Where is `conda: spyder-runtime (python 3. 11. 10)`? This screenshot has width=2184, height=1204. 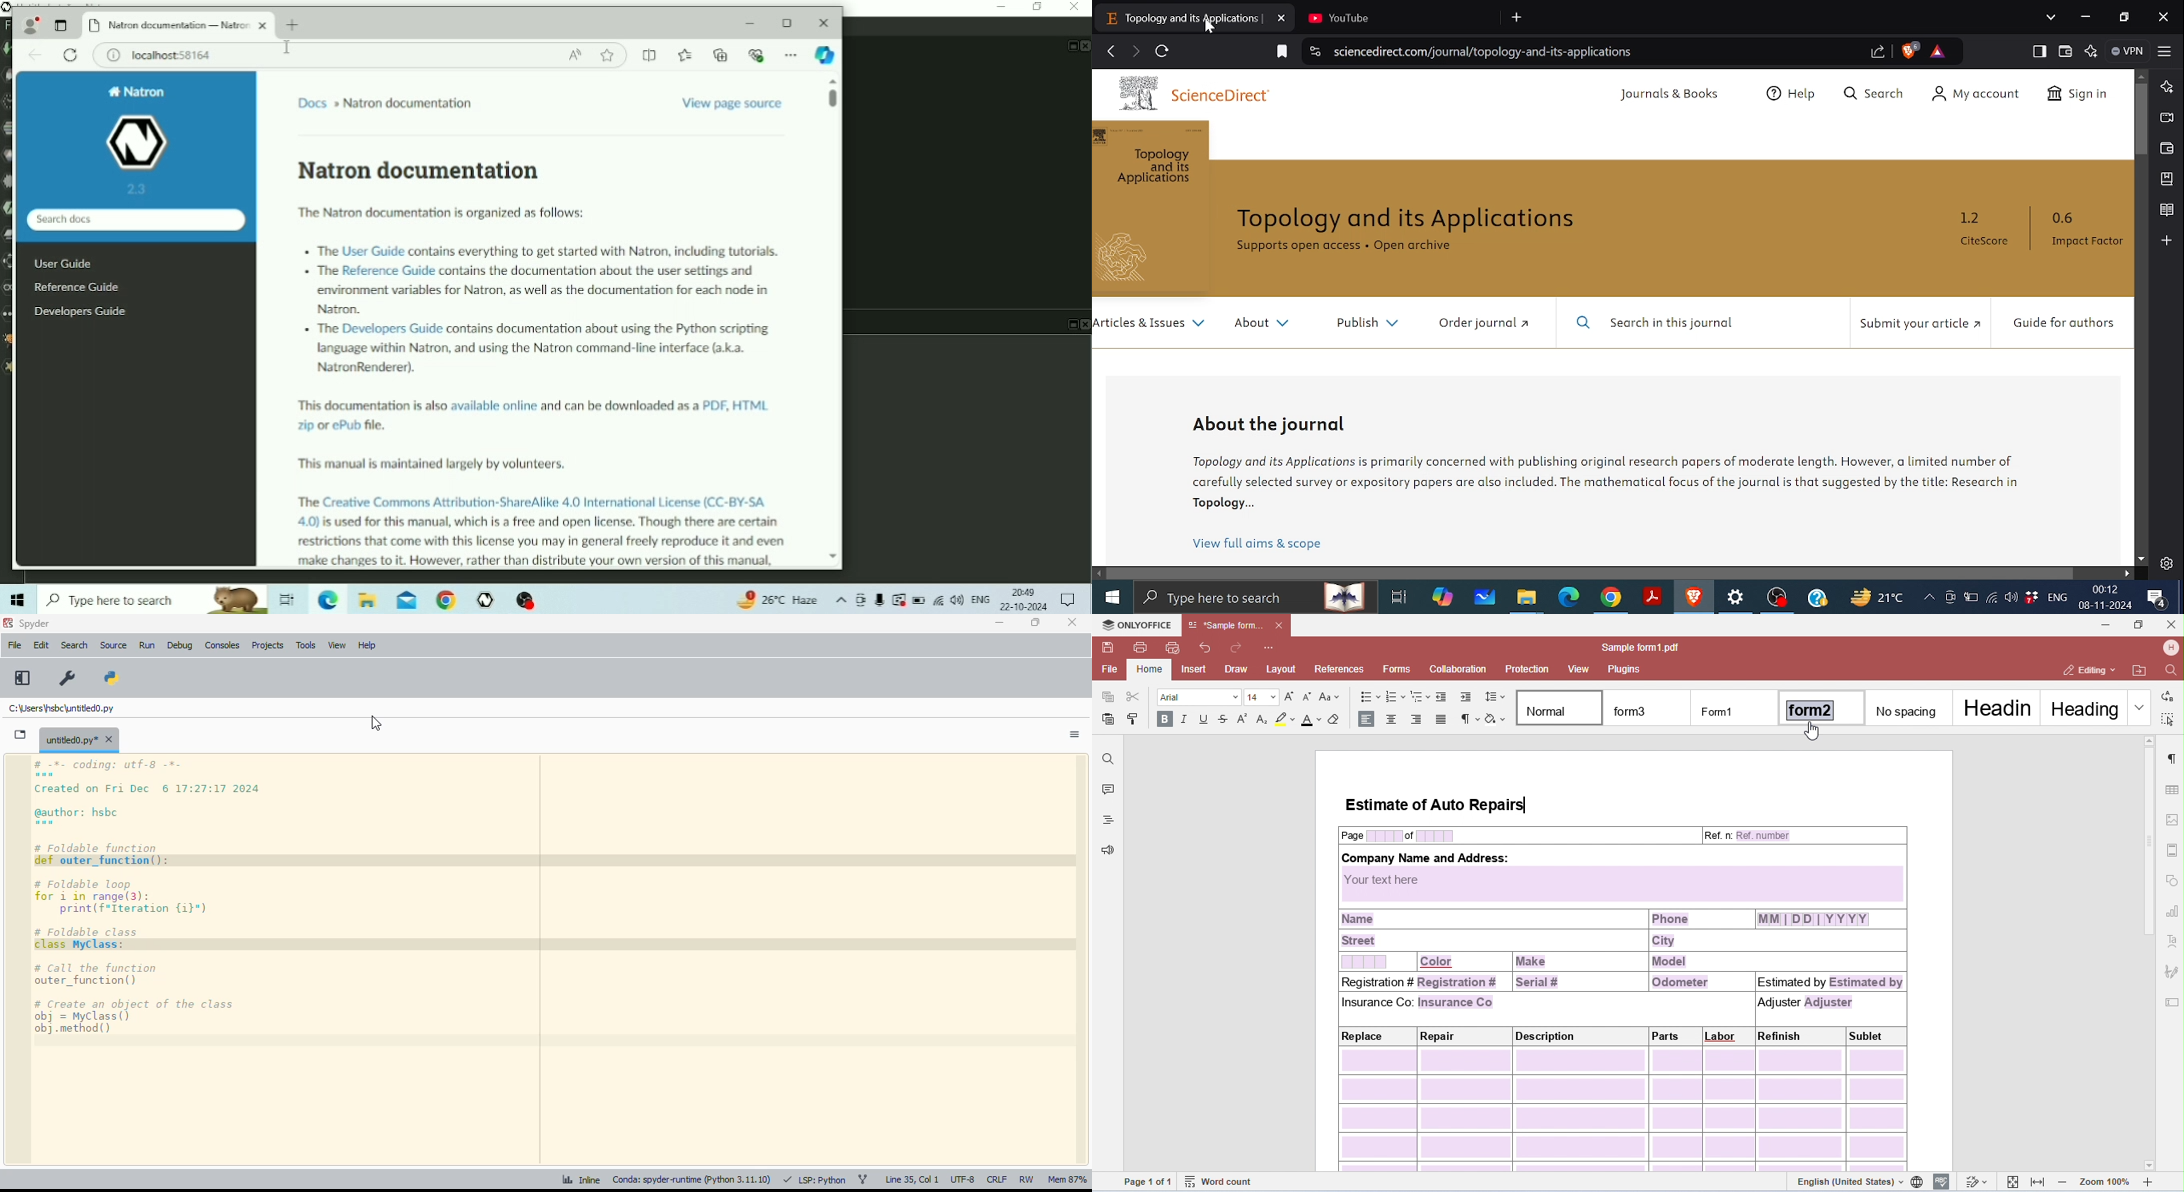
conda: spyder-runtime (python 3. 11. 10) is located at coordinates (691, 1179).